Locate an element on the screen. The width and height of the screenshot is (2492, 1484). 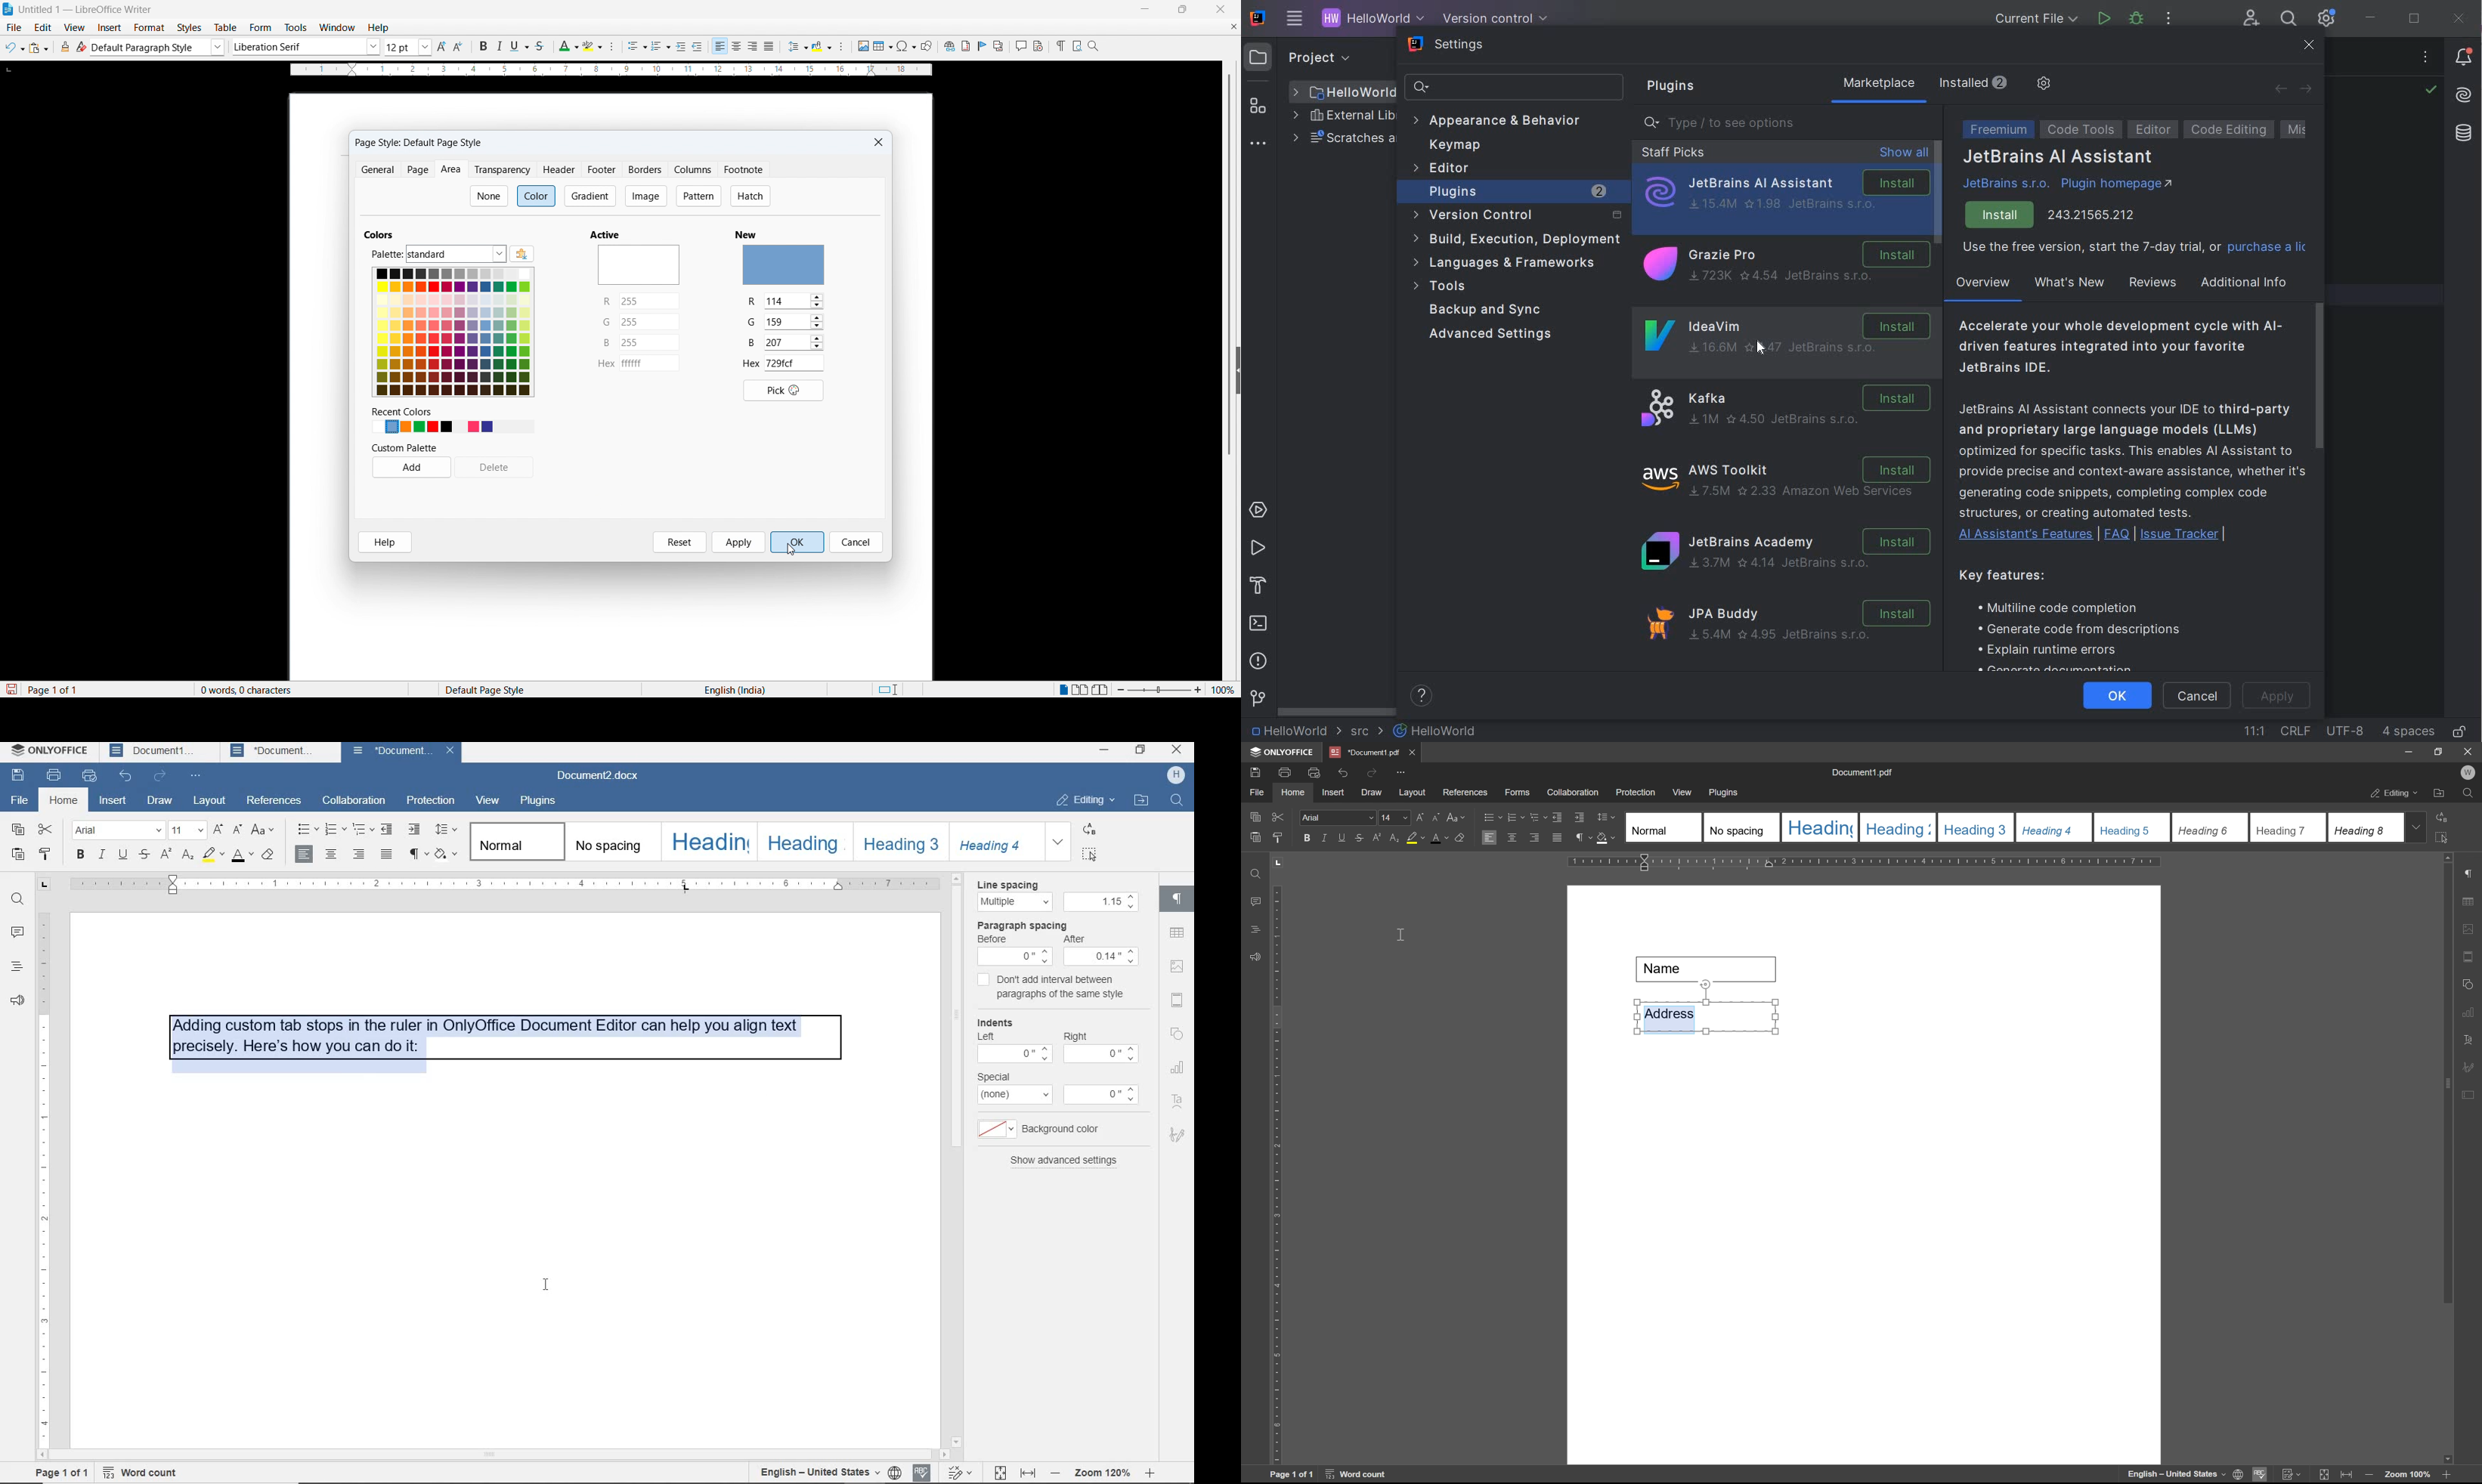
Increase font size  is located at coordinates (442, 47).